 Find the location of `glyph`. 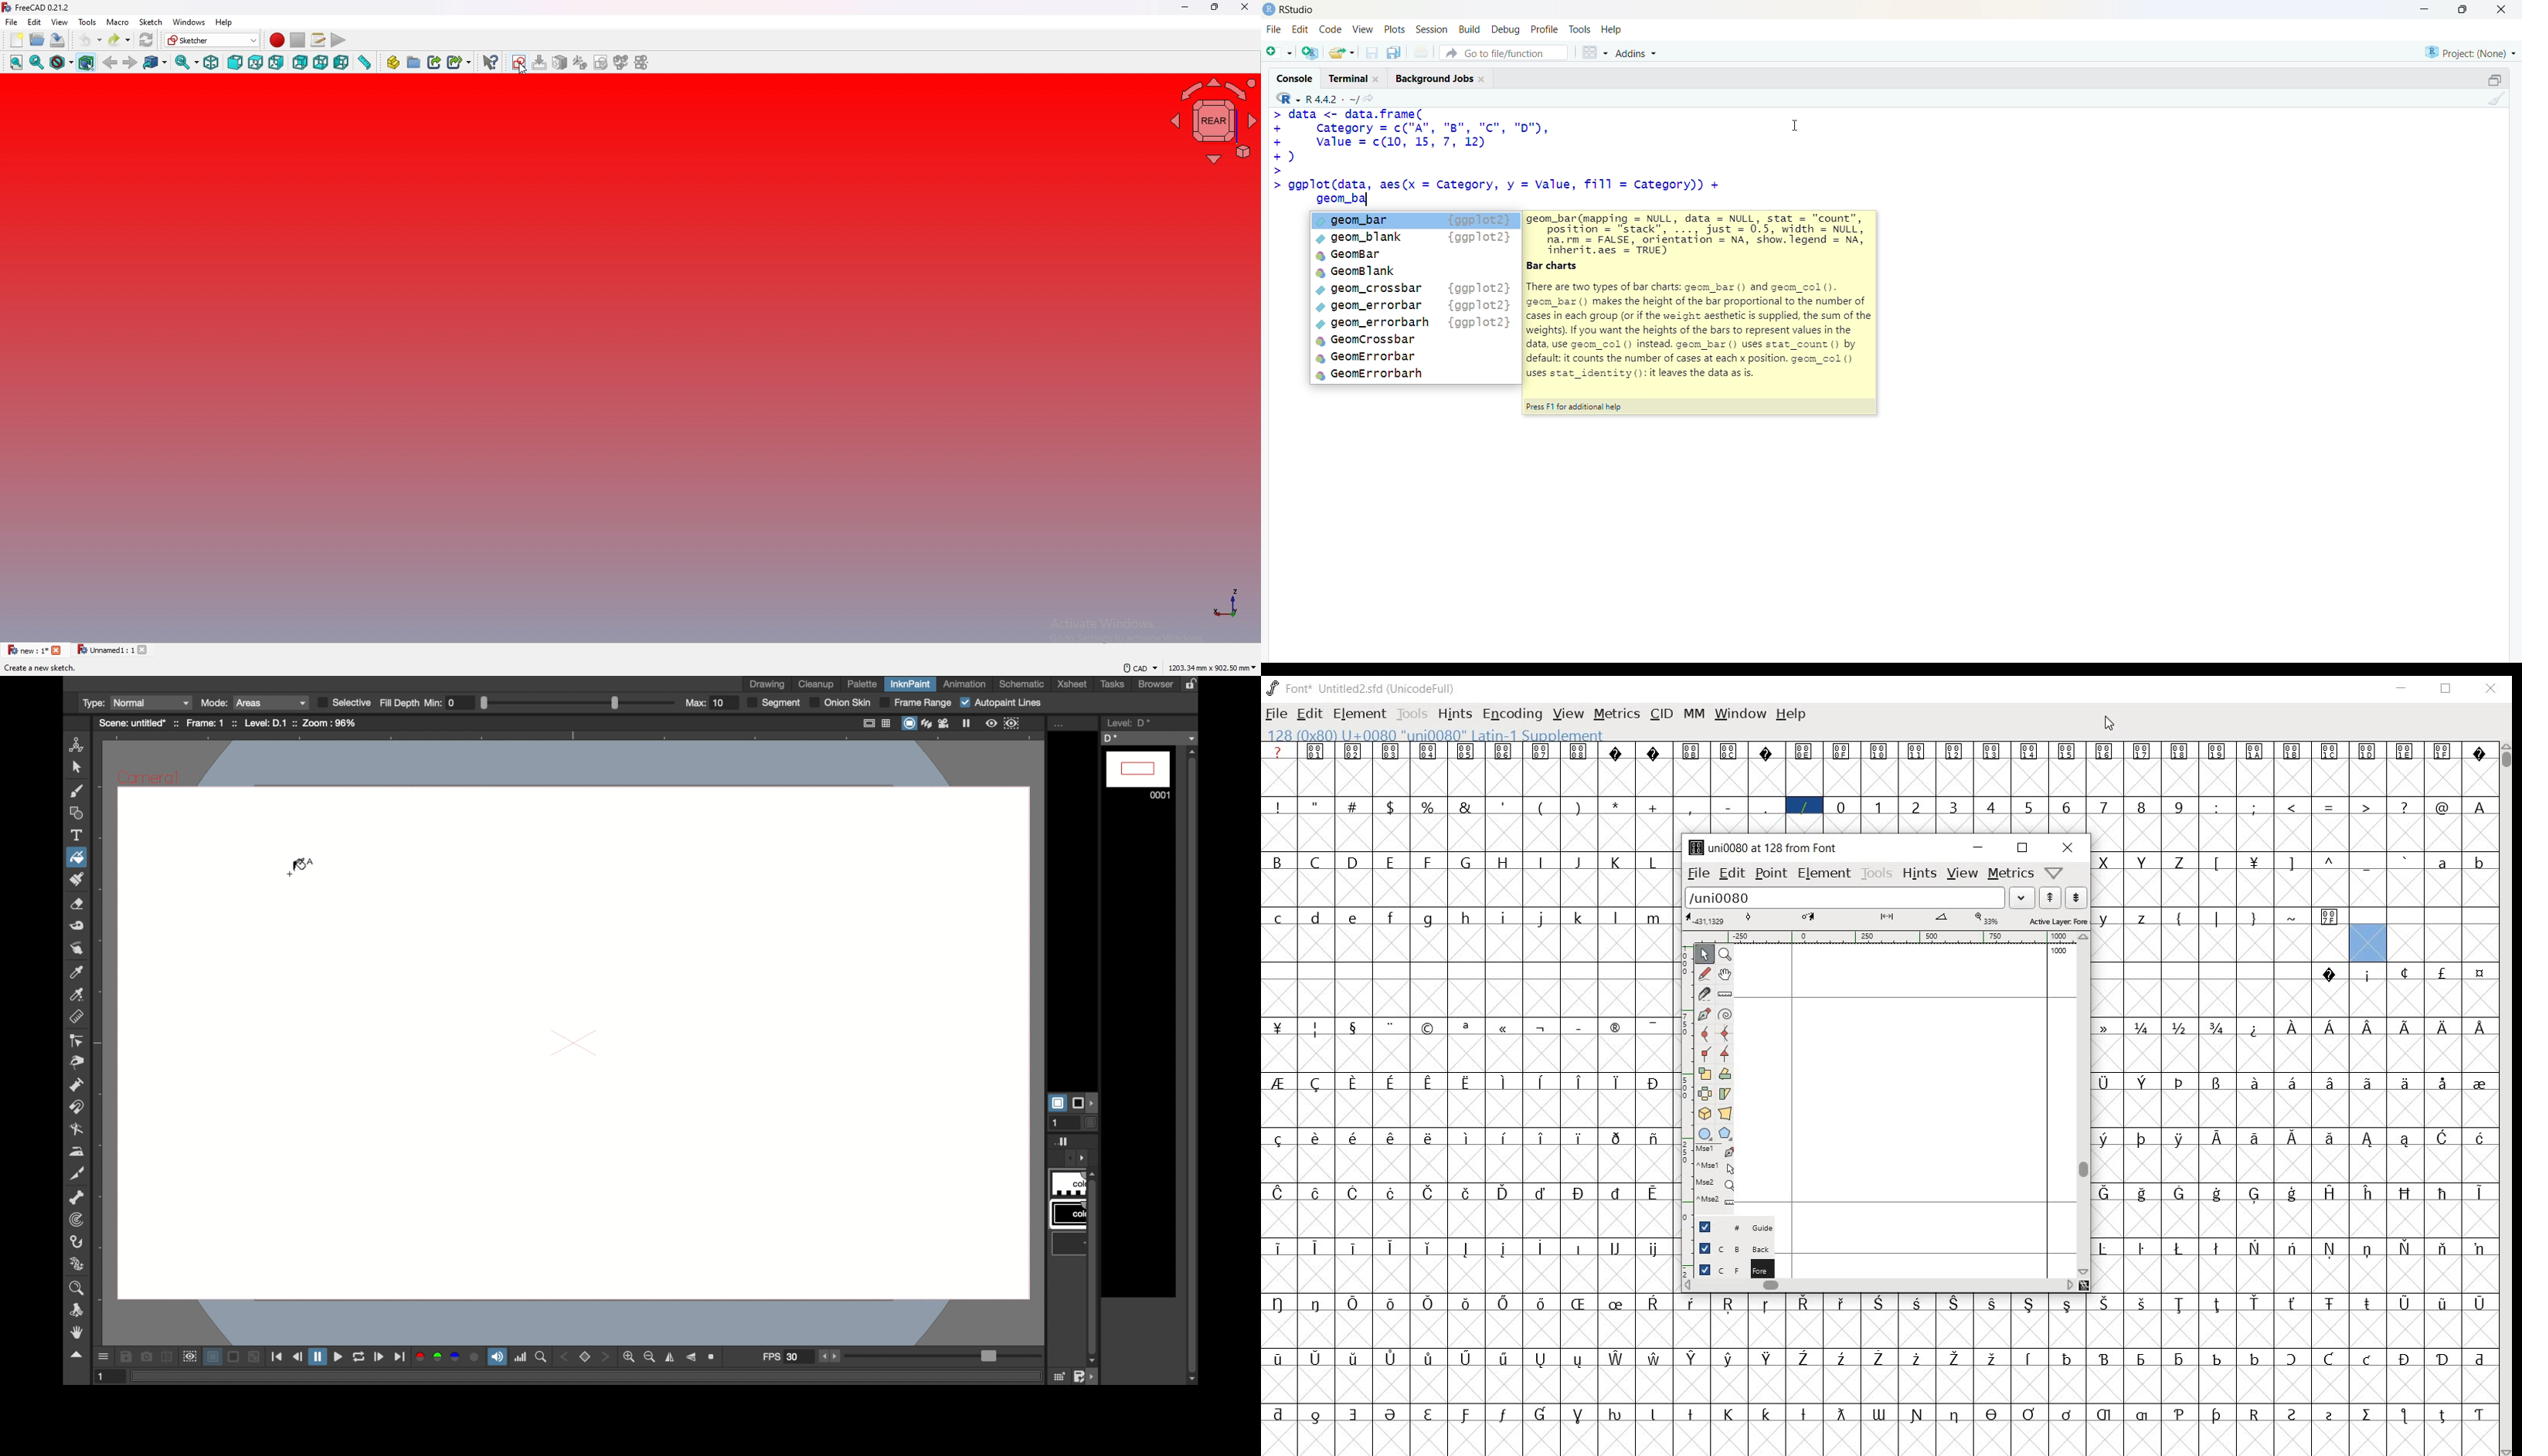

glyph is located at coordinates (1354, 1415).